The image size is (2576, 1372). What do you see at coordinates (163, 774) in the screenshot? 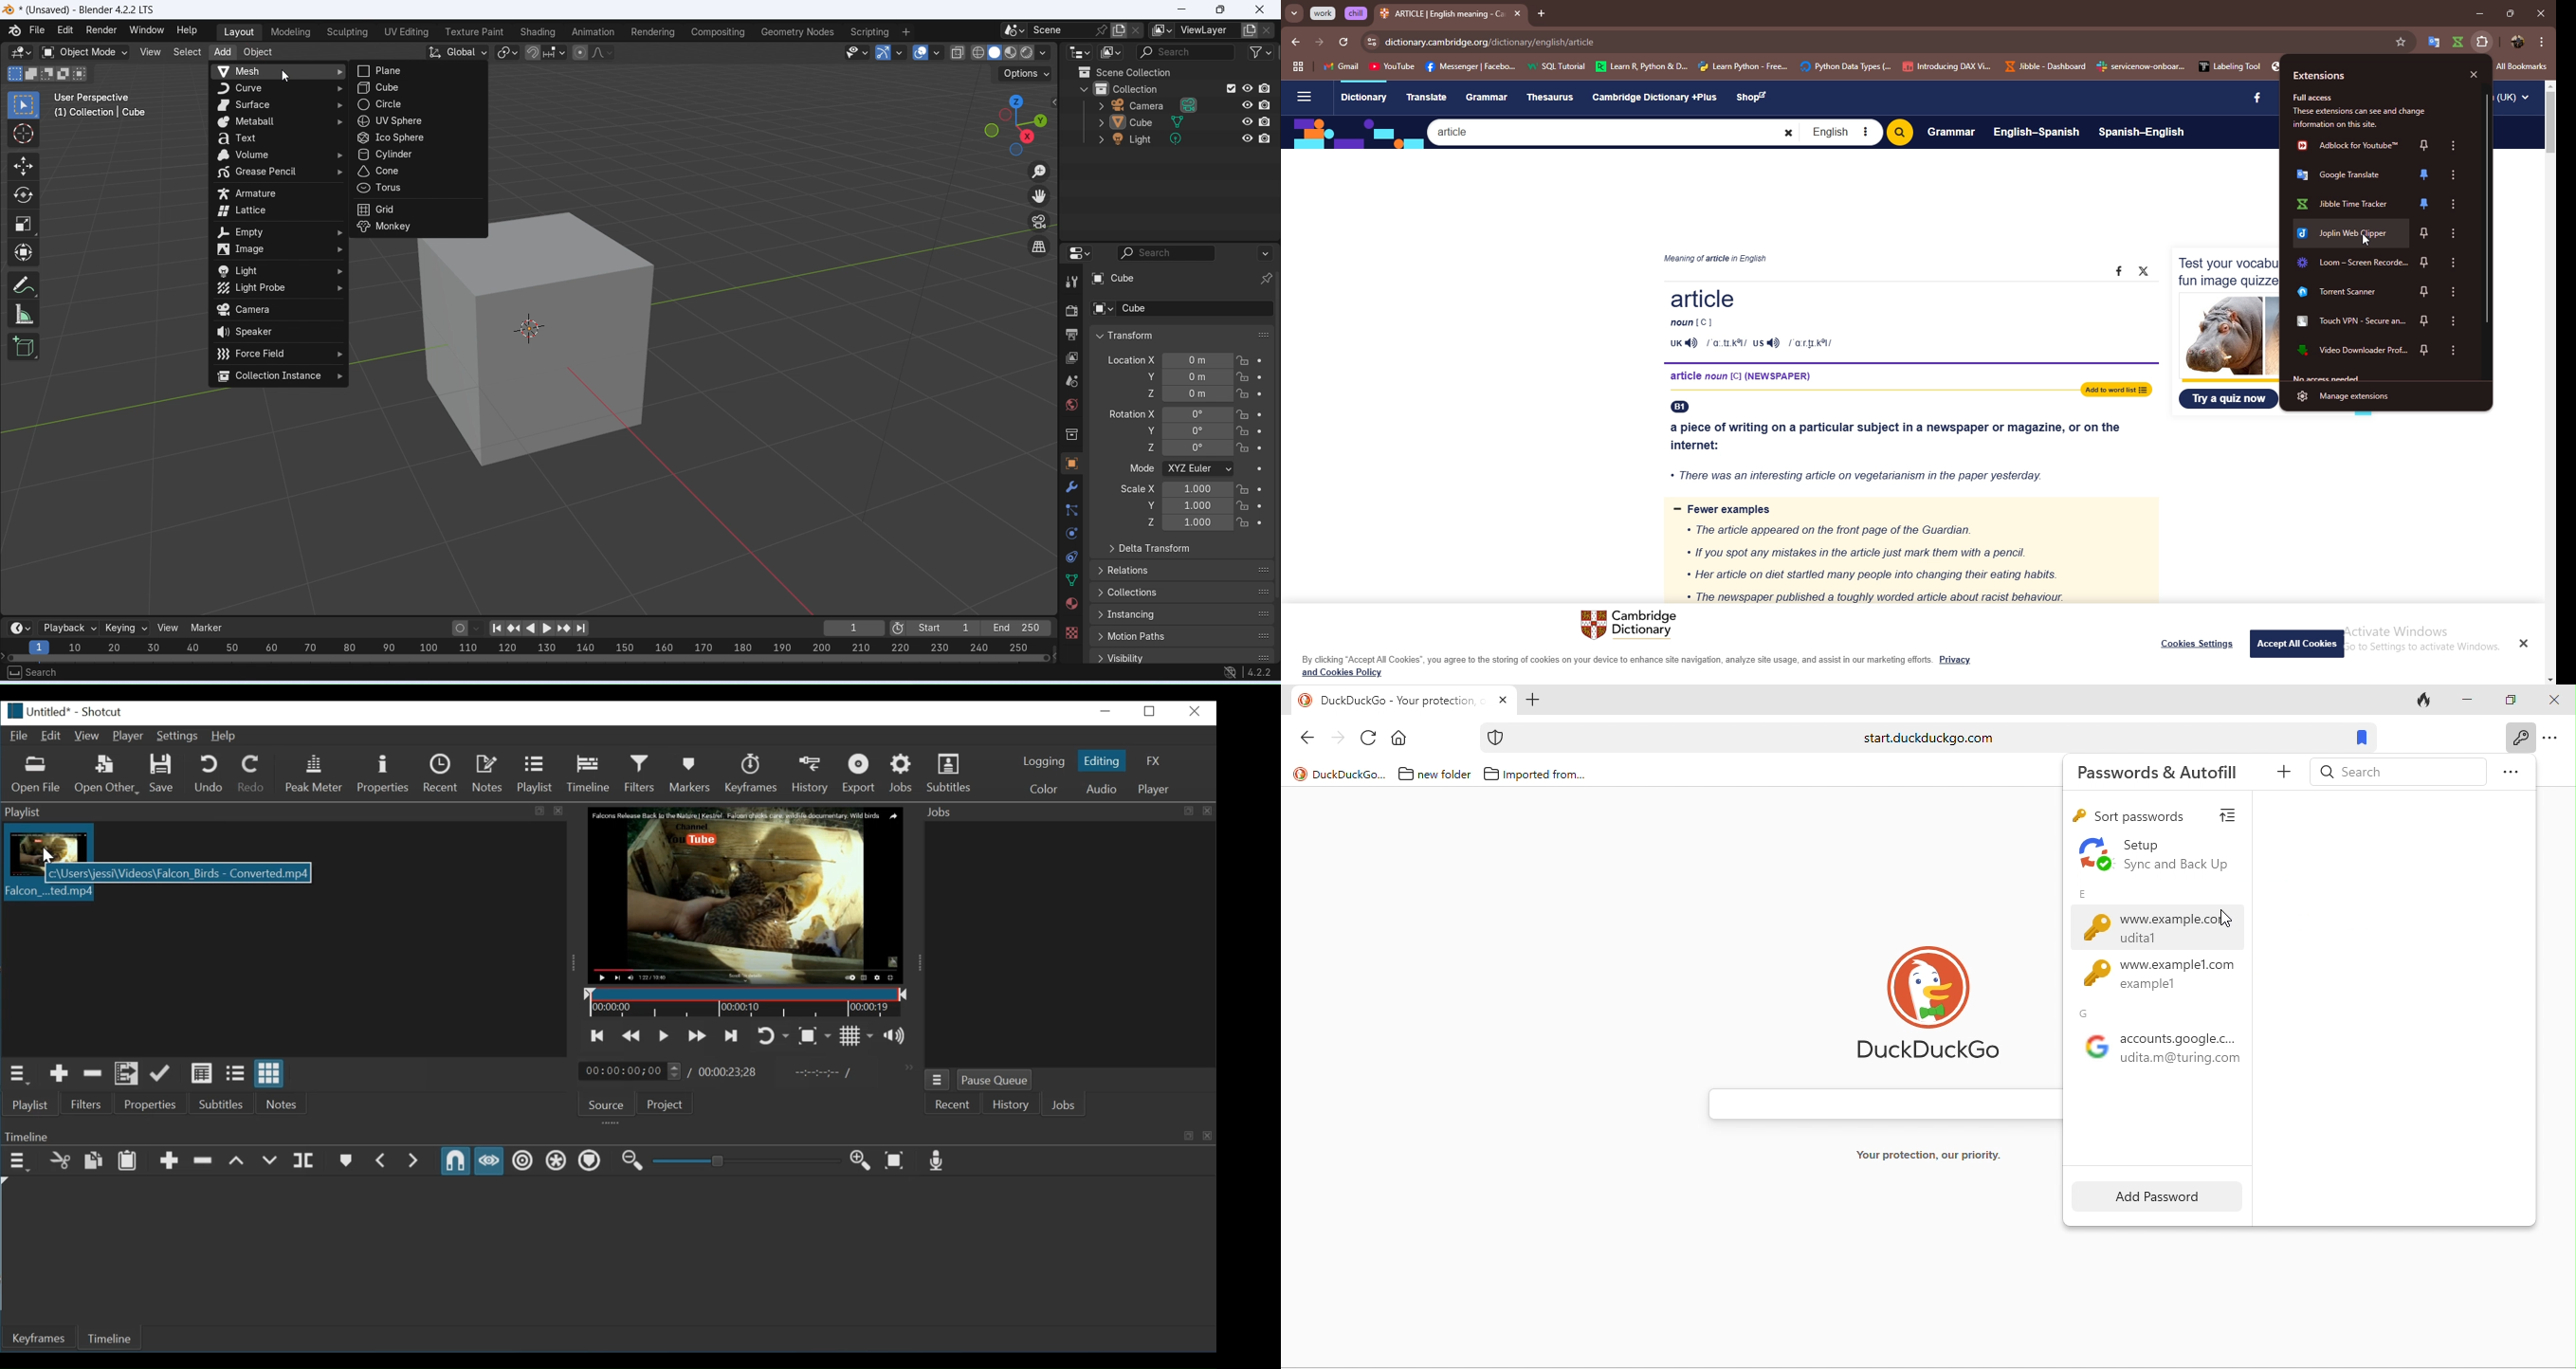
I see `Save` at bounding box center [163, 774].